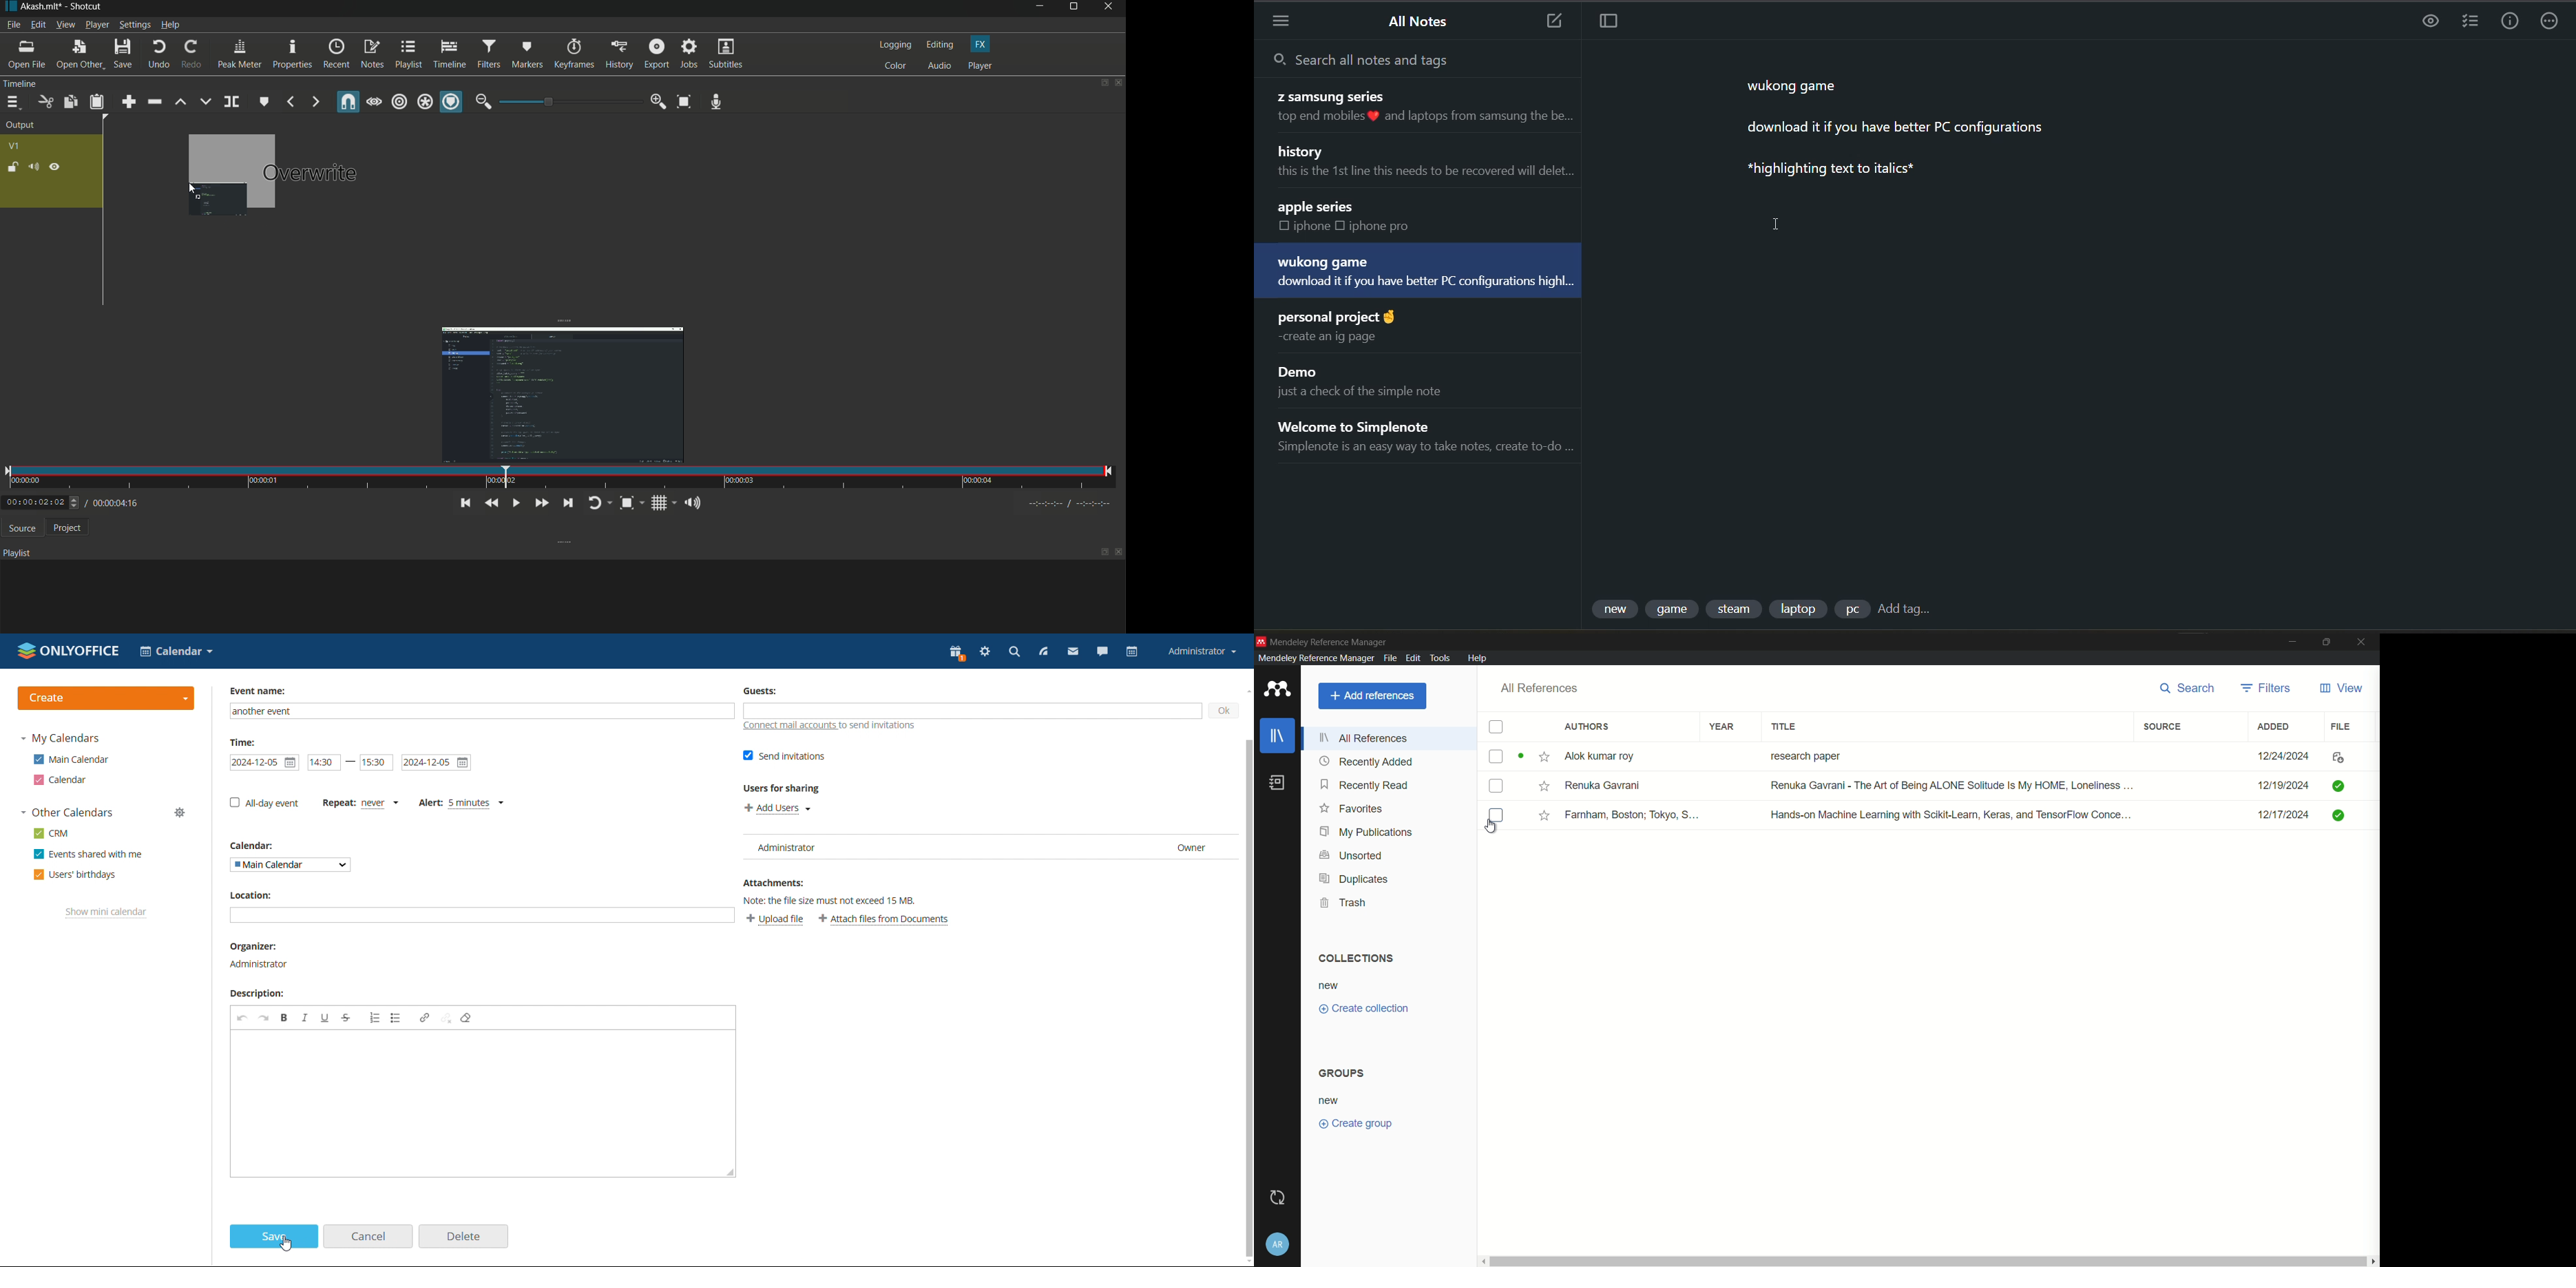 The height and width of the screenshot is (1288, 2576). I want to click on editing, so click(939, 45).